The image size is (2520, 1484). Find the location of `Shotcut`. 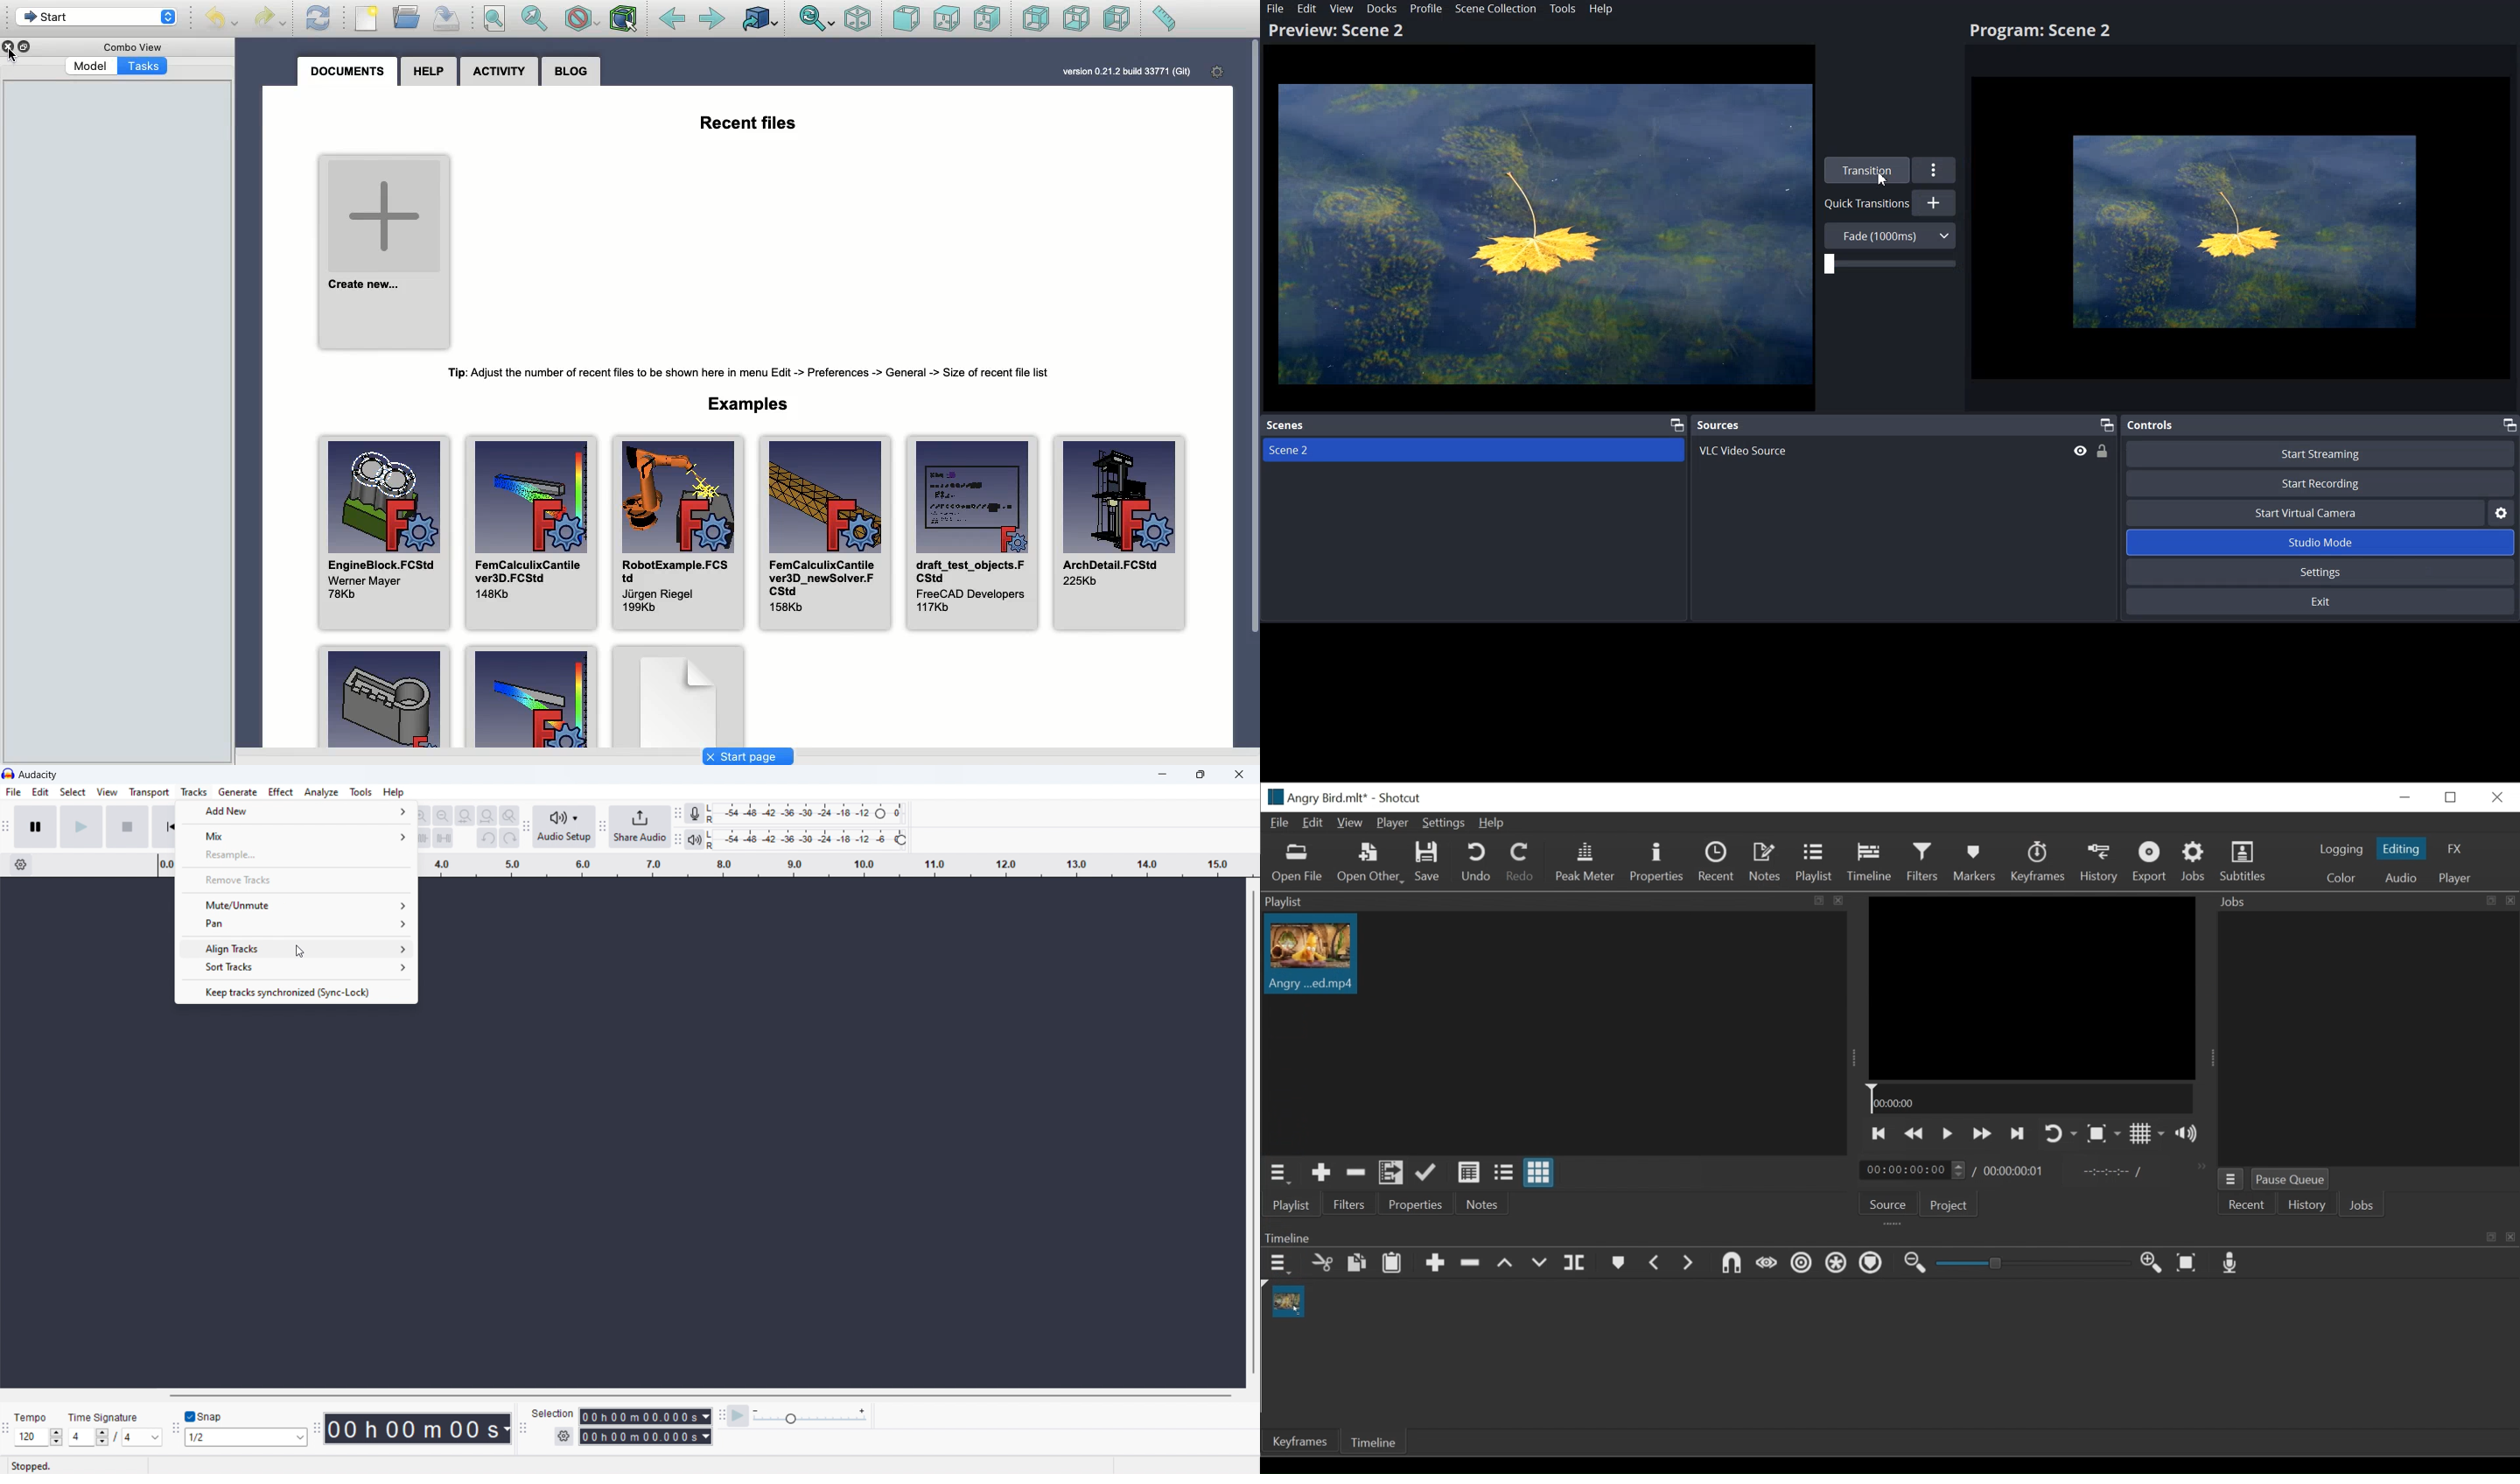

Shotcut is located at coordinates (1404, 797).